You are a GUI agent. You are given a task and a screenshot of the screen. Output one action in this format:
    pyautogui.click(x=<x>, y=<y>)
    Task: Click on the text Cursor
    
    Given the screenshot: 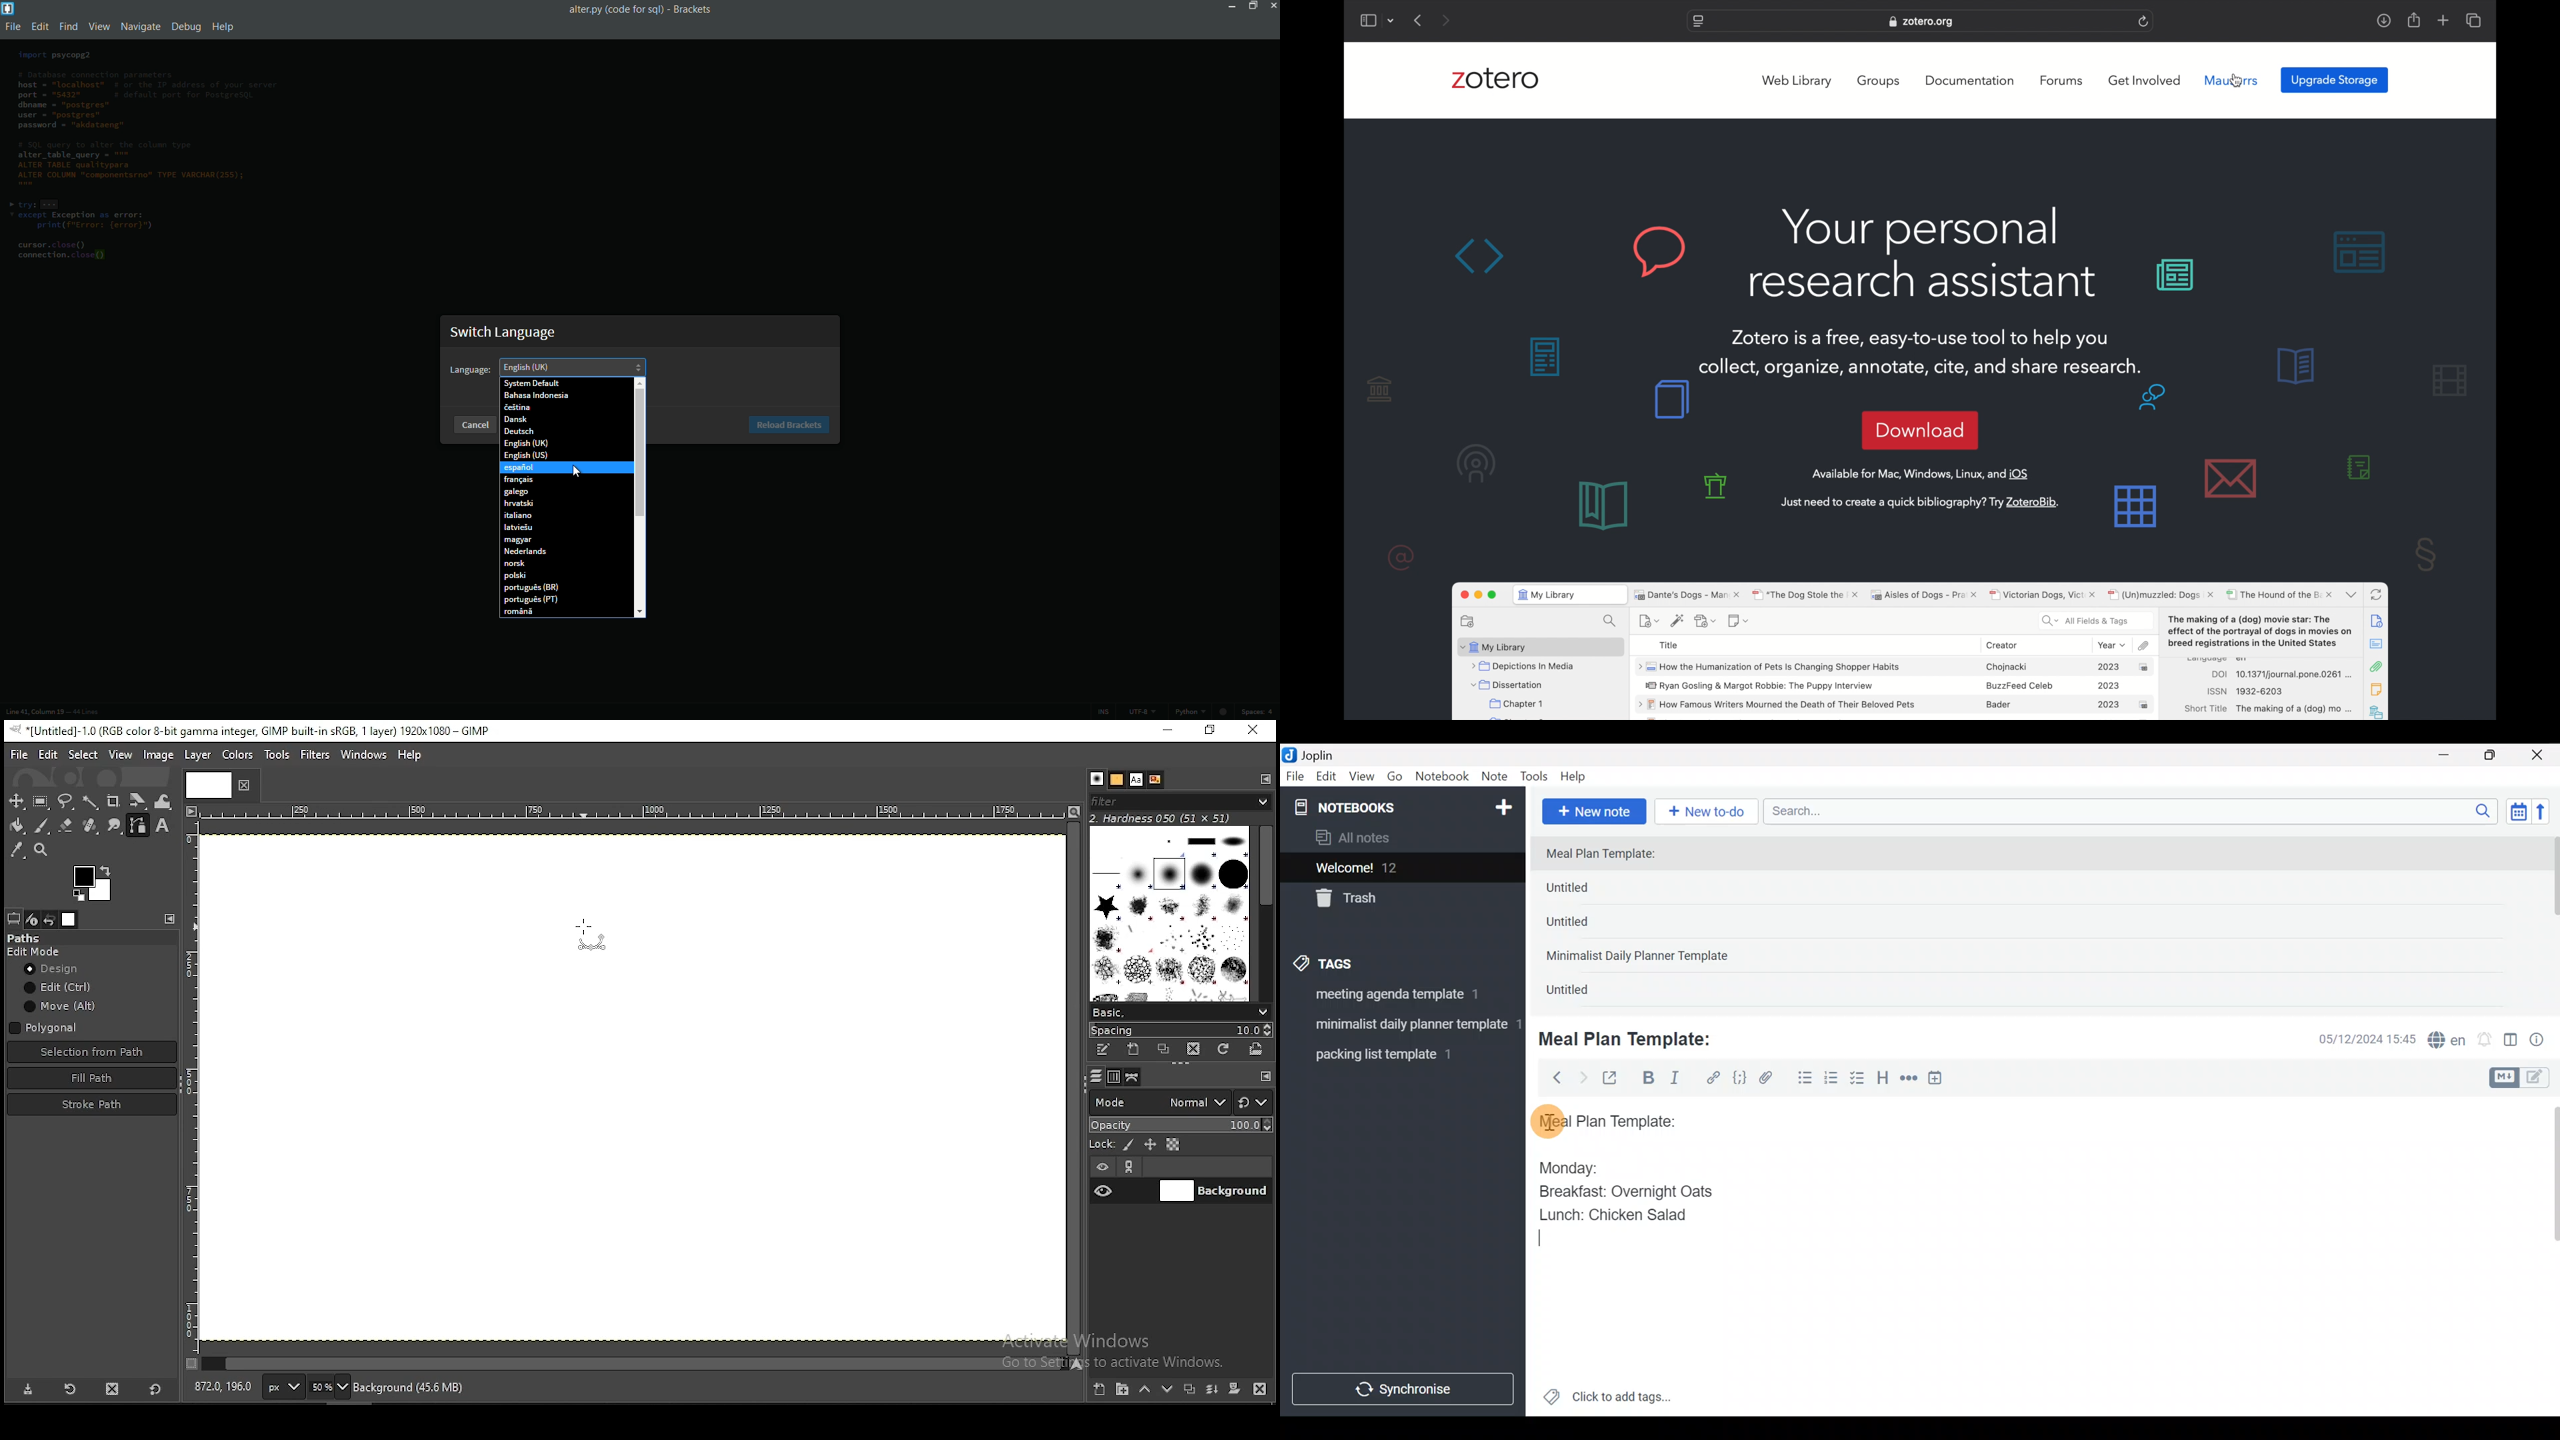 What is the action you would take?
    pyautogui.click(x=1545, y=1239)
    